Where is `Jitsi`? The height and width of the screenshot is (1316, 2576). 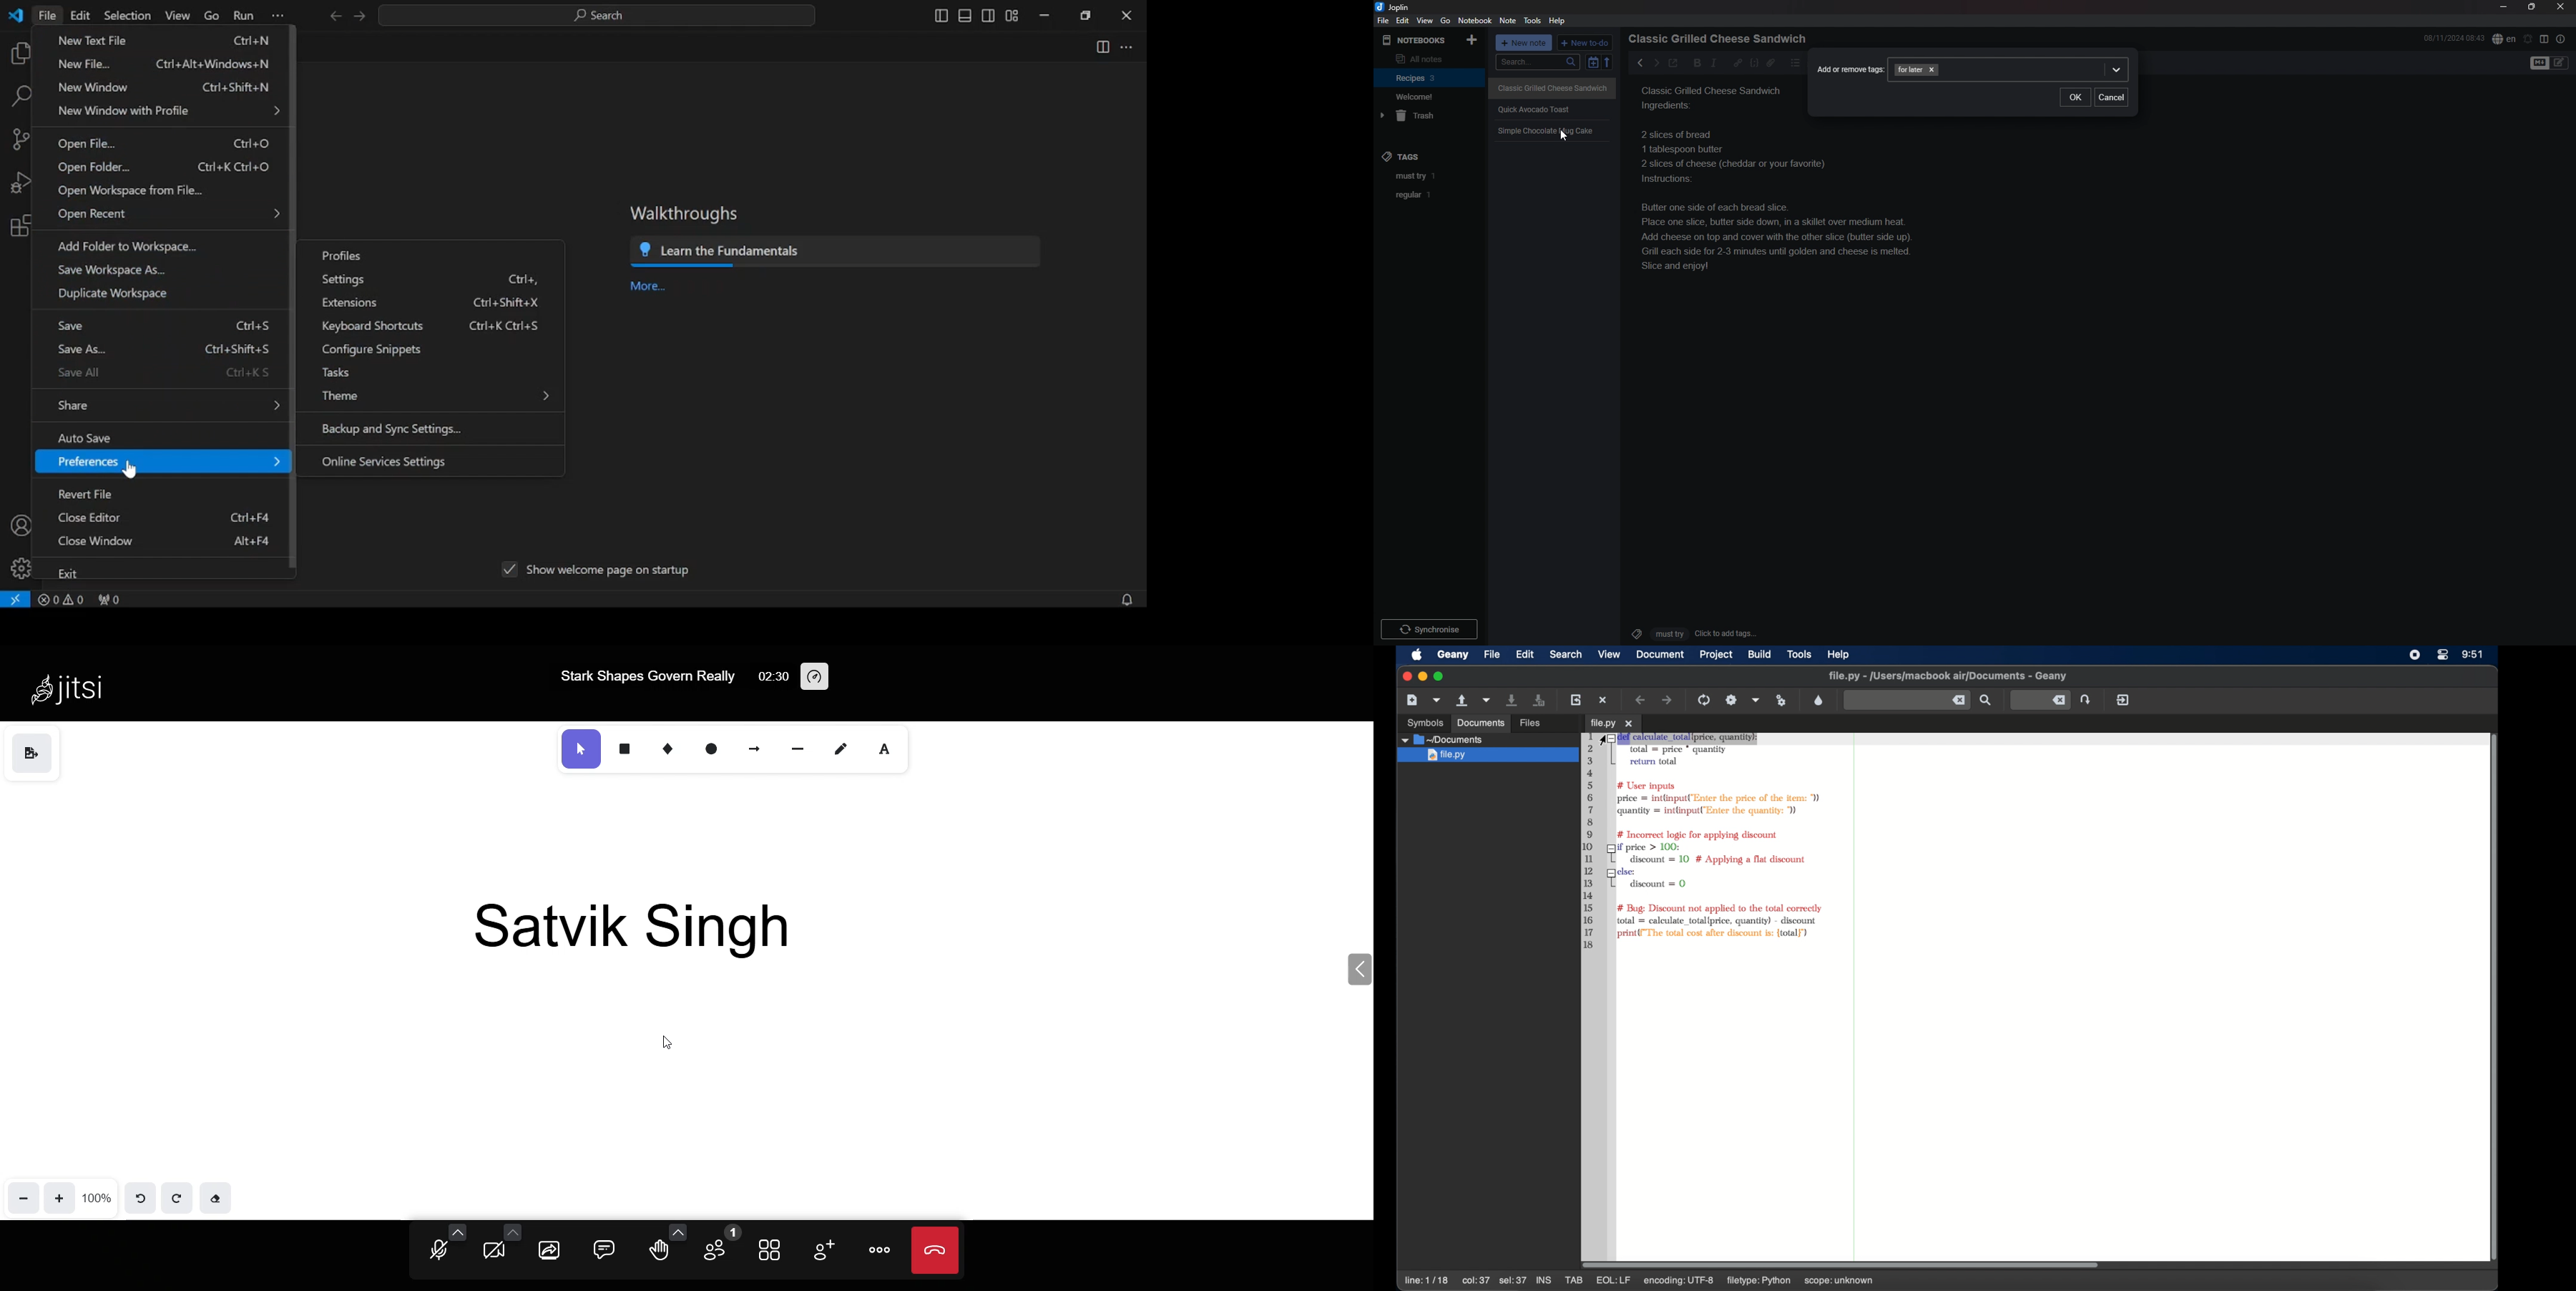 Jitsi is located at coordinates (72, 683).